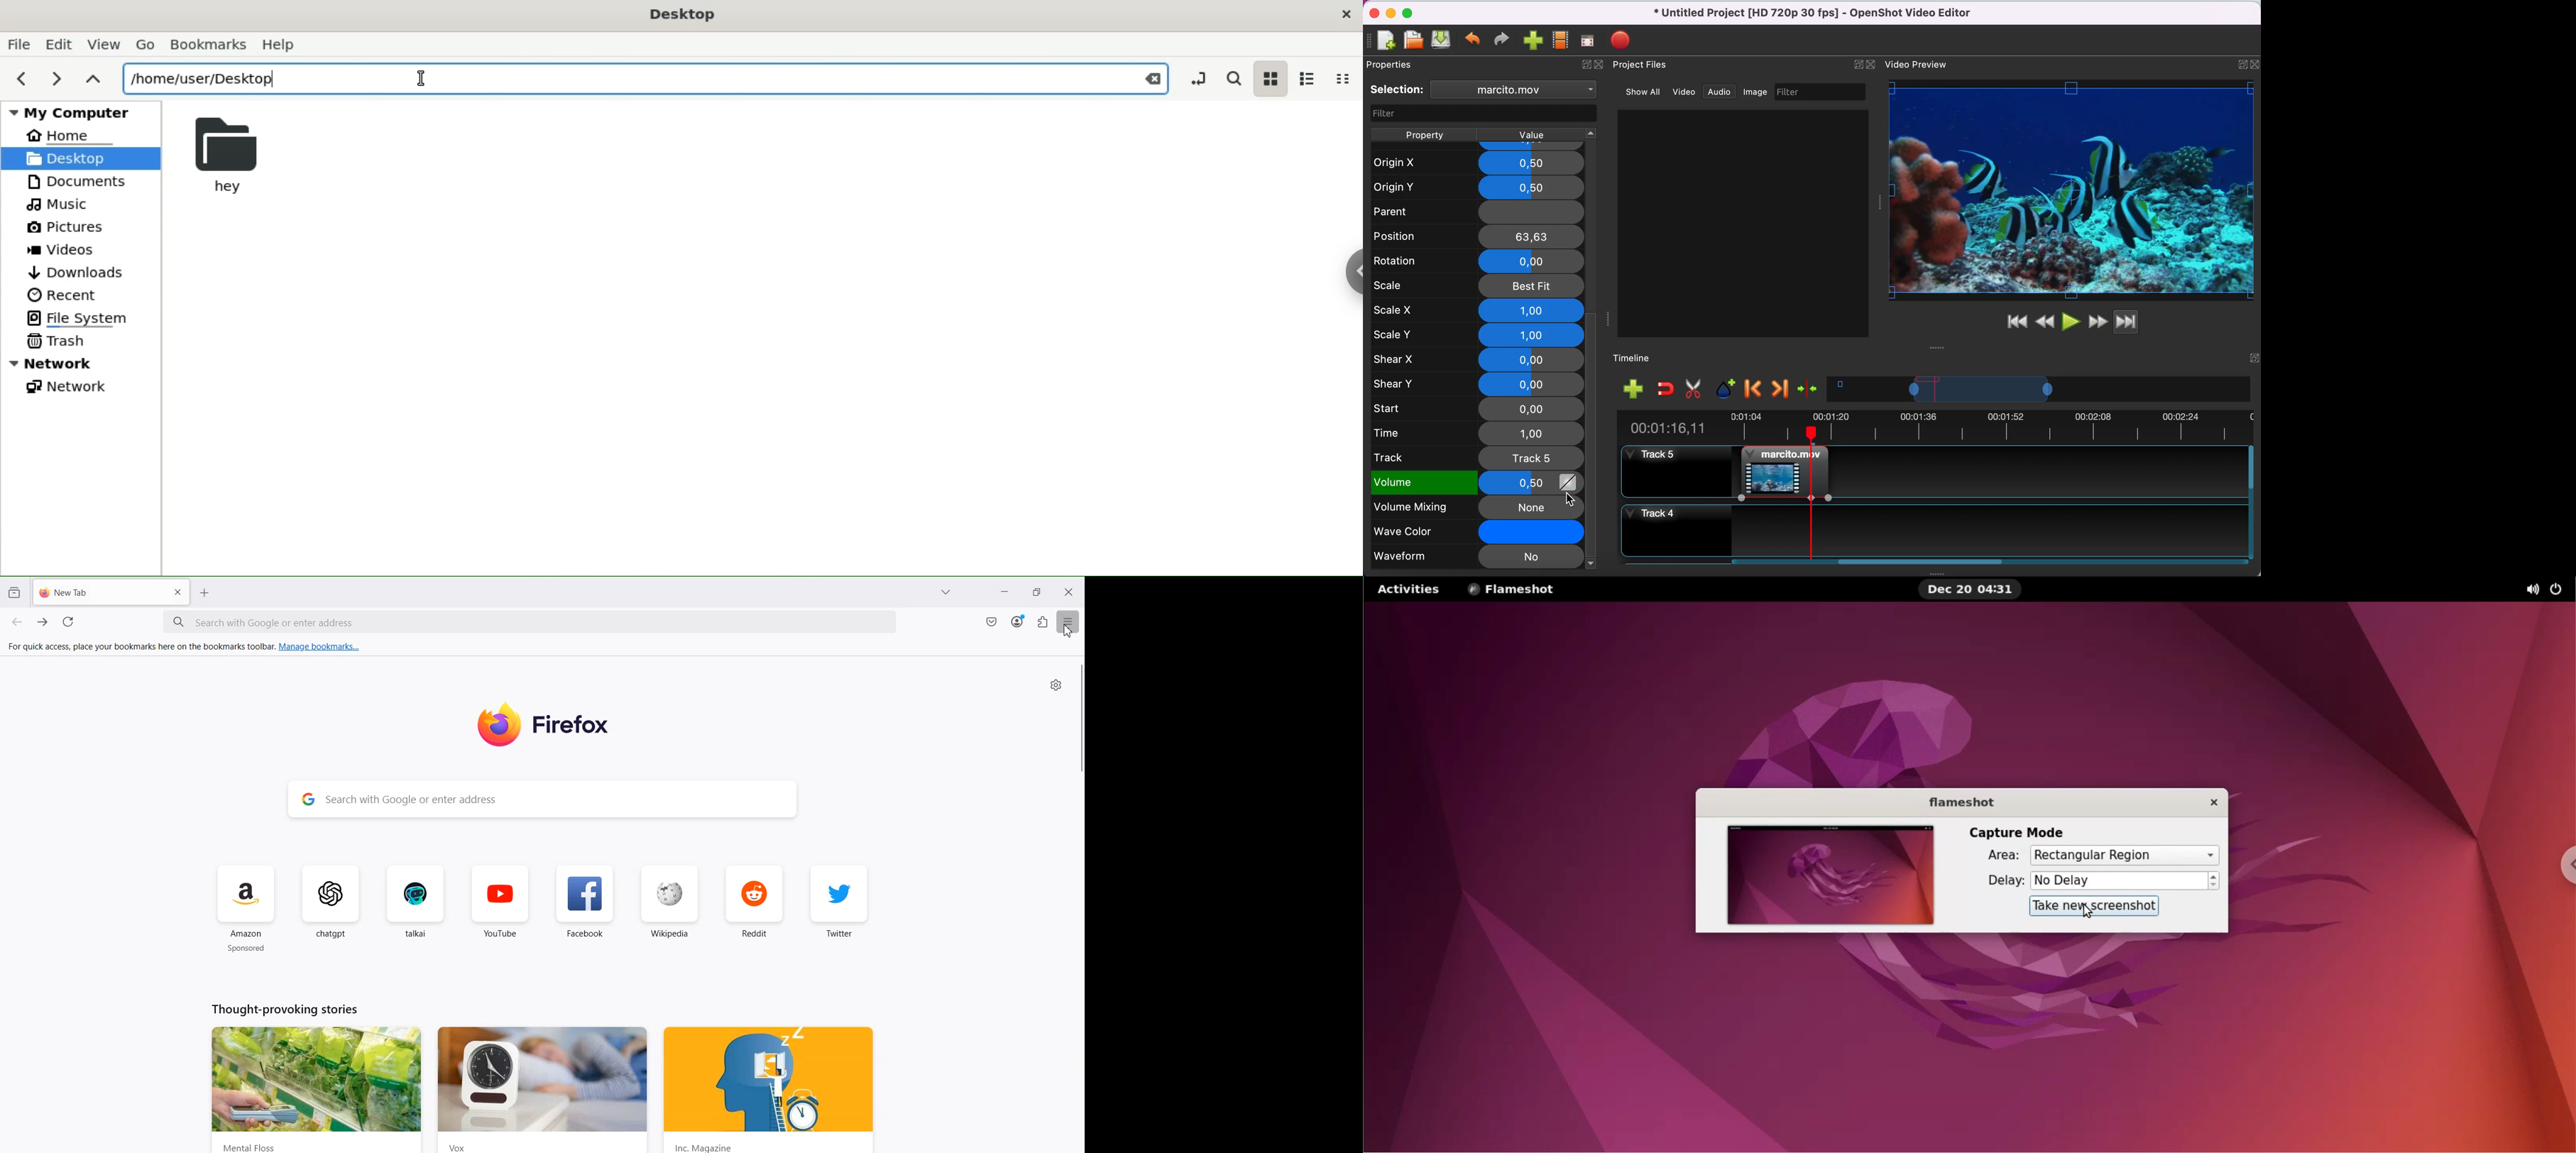  What do you see at coordinates (111, 592) in the screenshot?
I see `New Tab` at bounding box center [111, 592].